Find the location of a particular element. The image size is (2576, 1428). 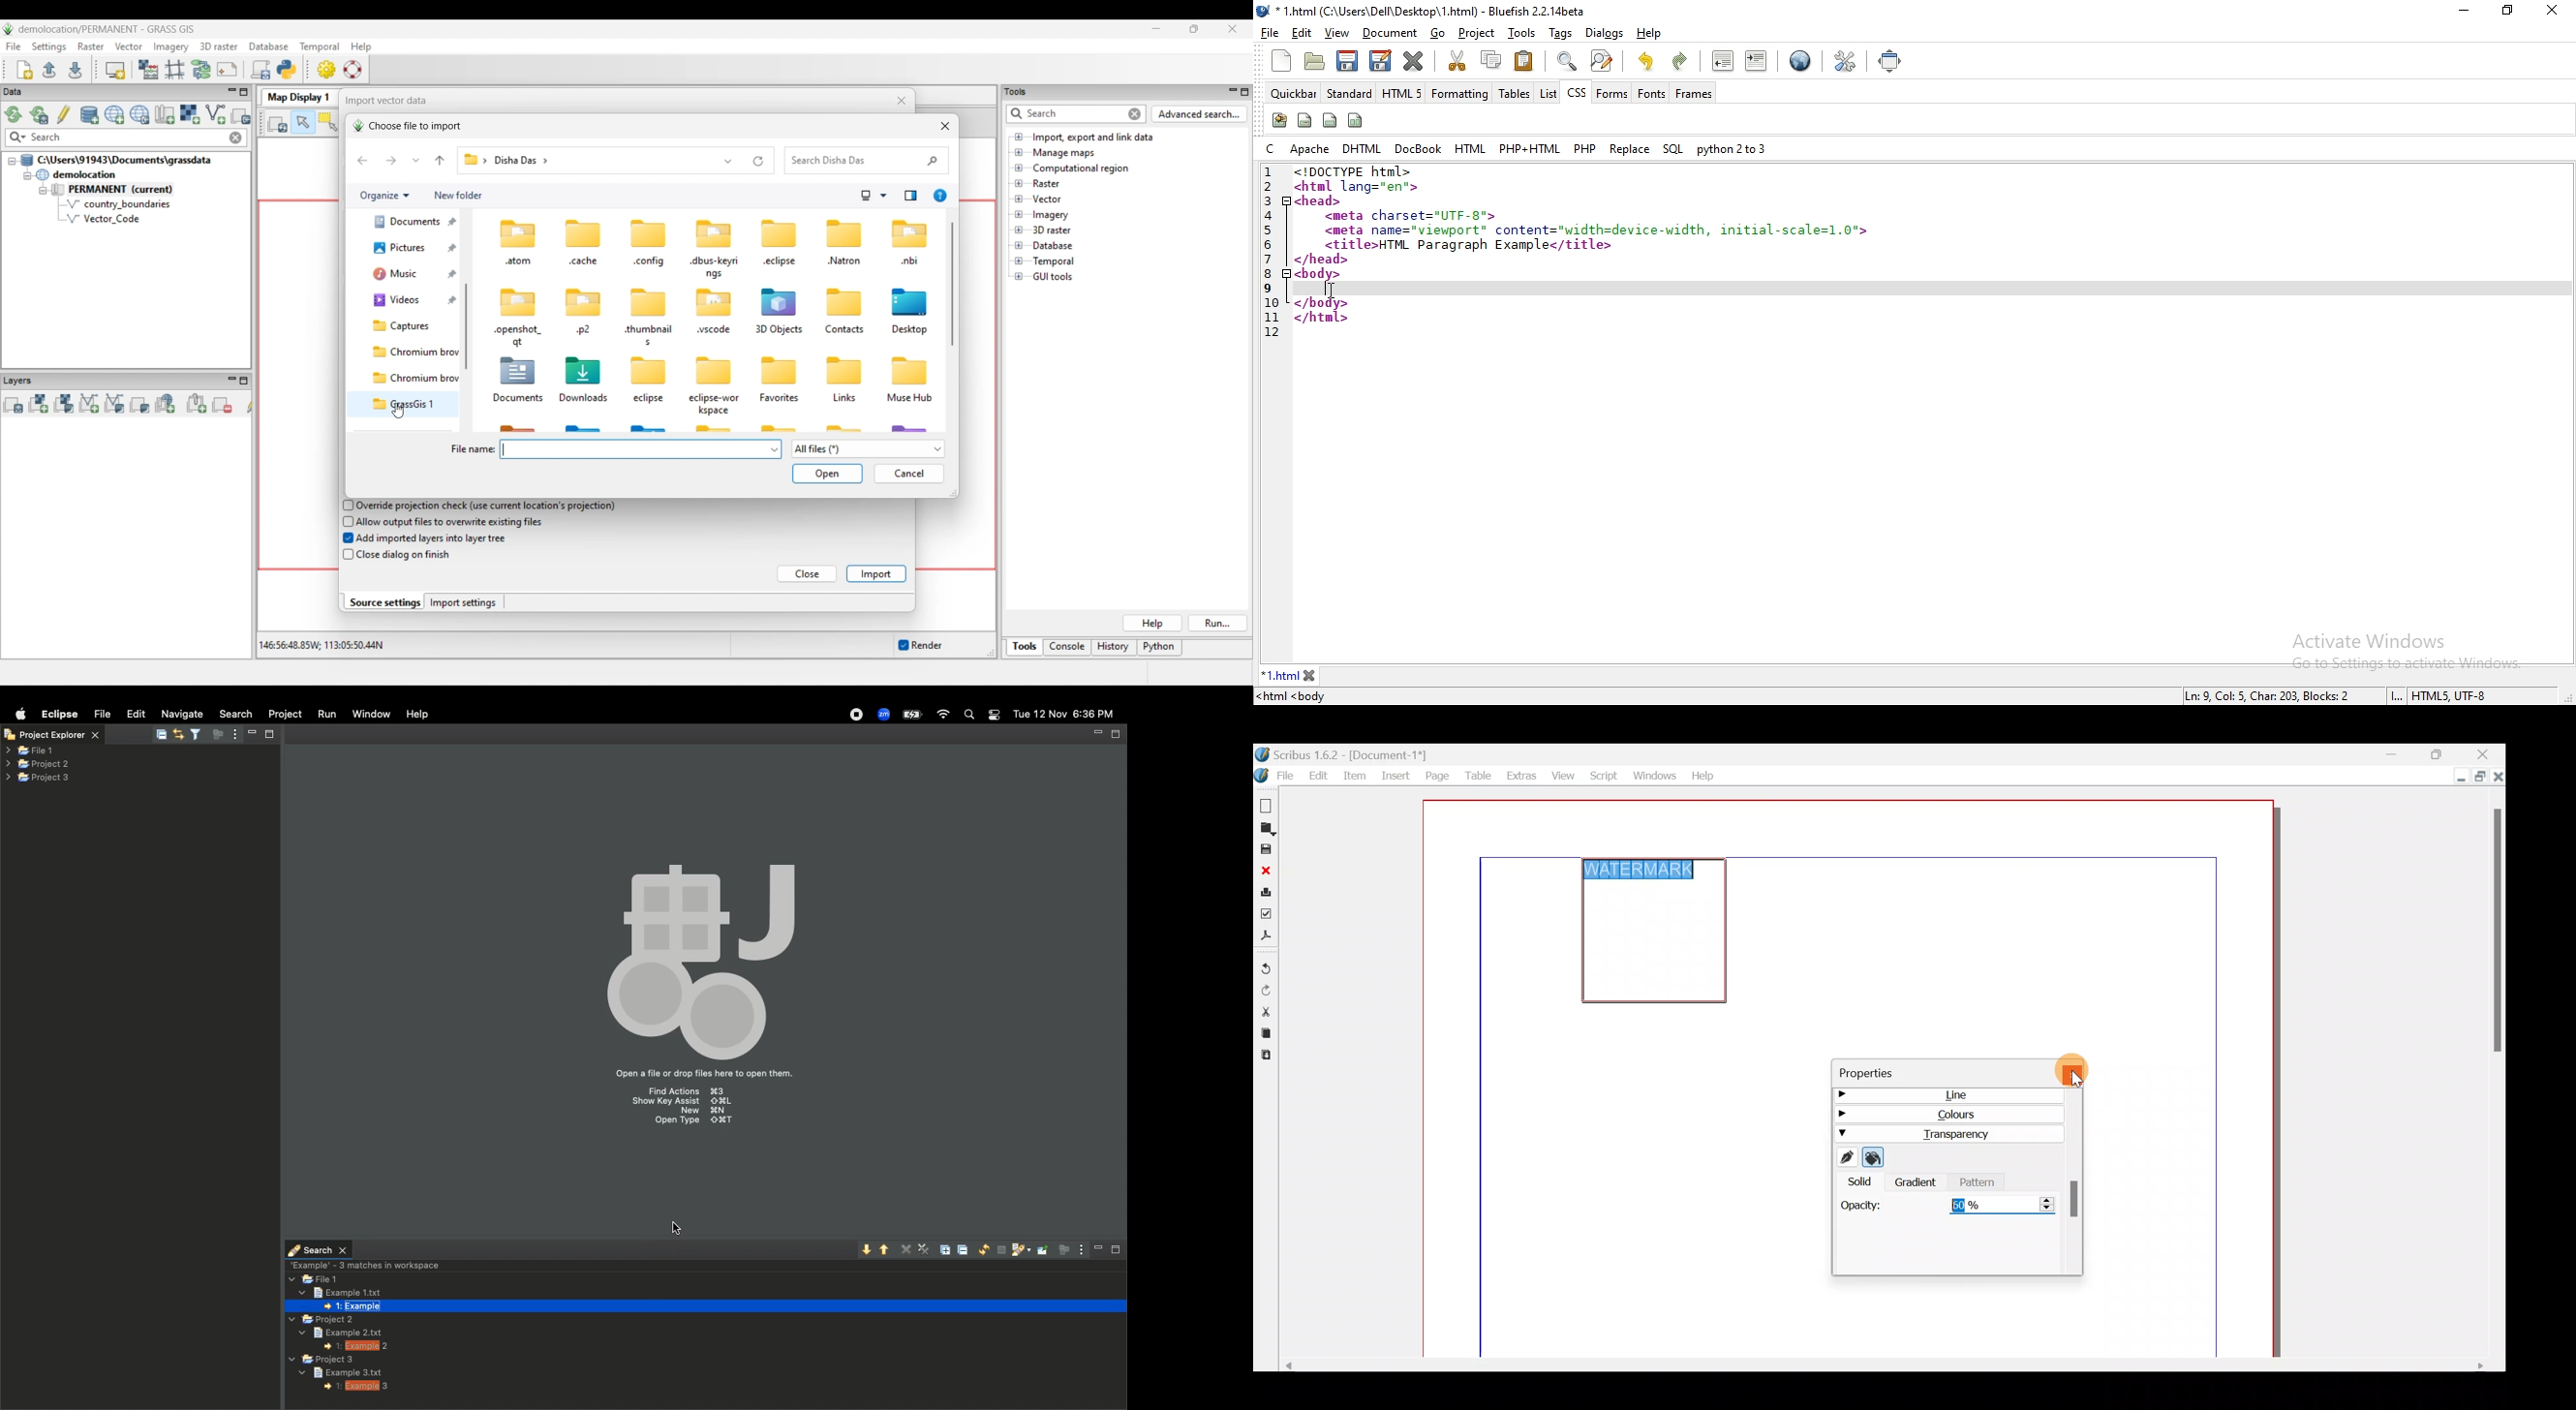

<body> is located at coordinates (1320, 274).